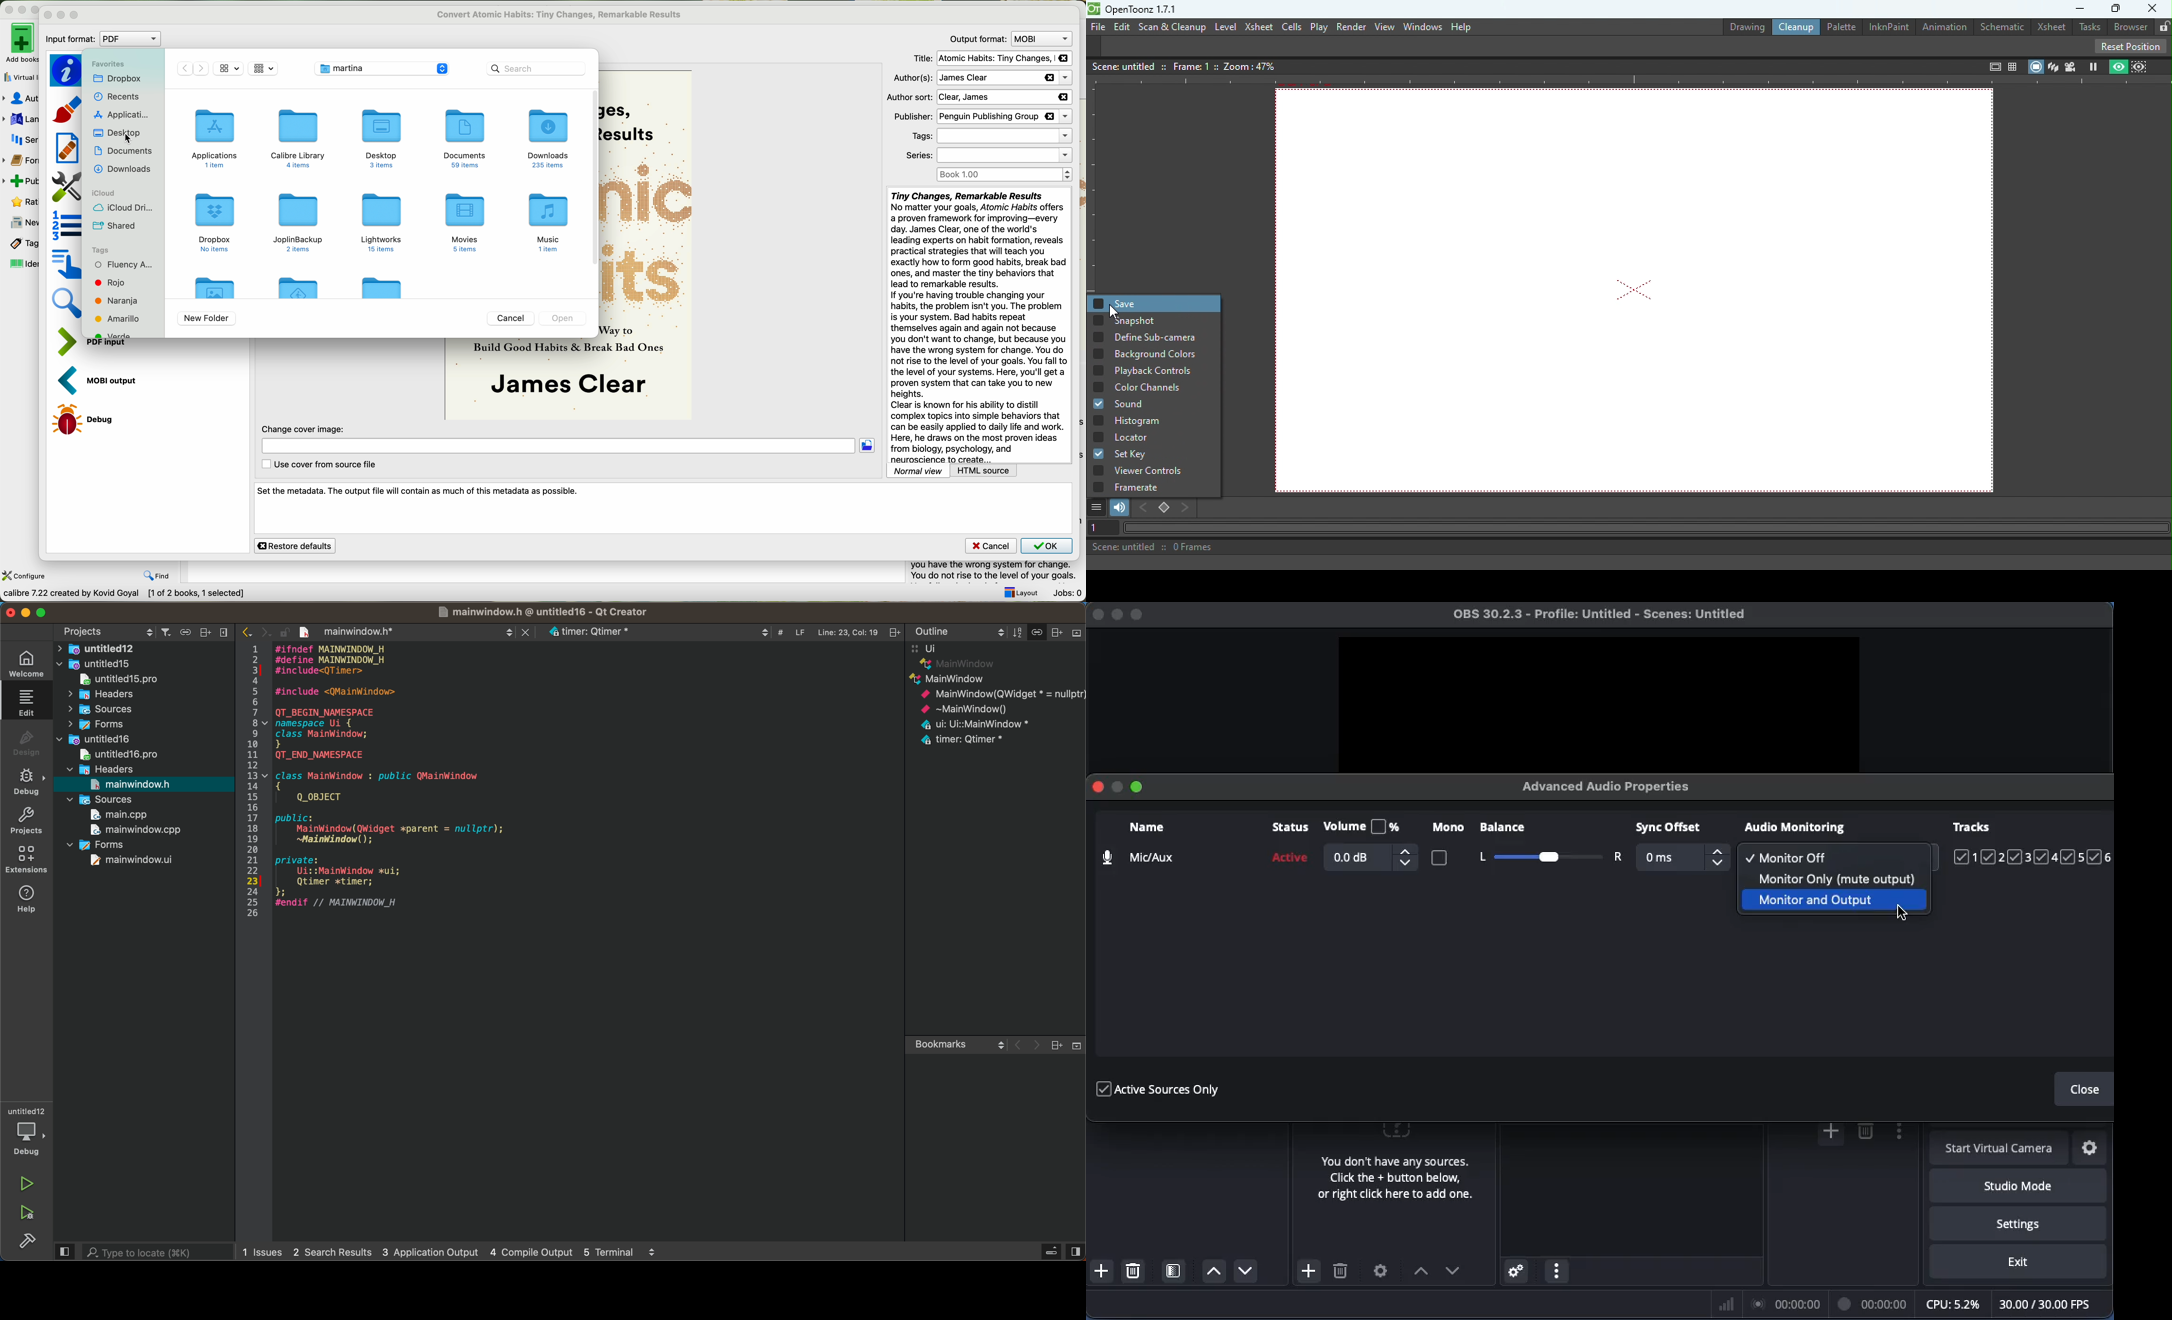  Describe the element at coordinates (1454, 1271) in the screenshot. I see `Move down` at that location.